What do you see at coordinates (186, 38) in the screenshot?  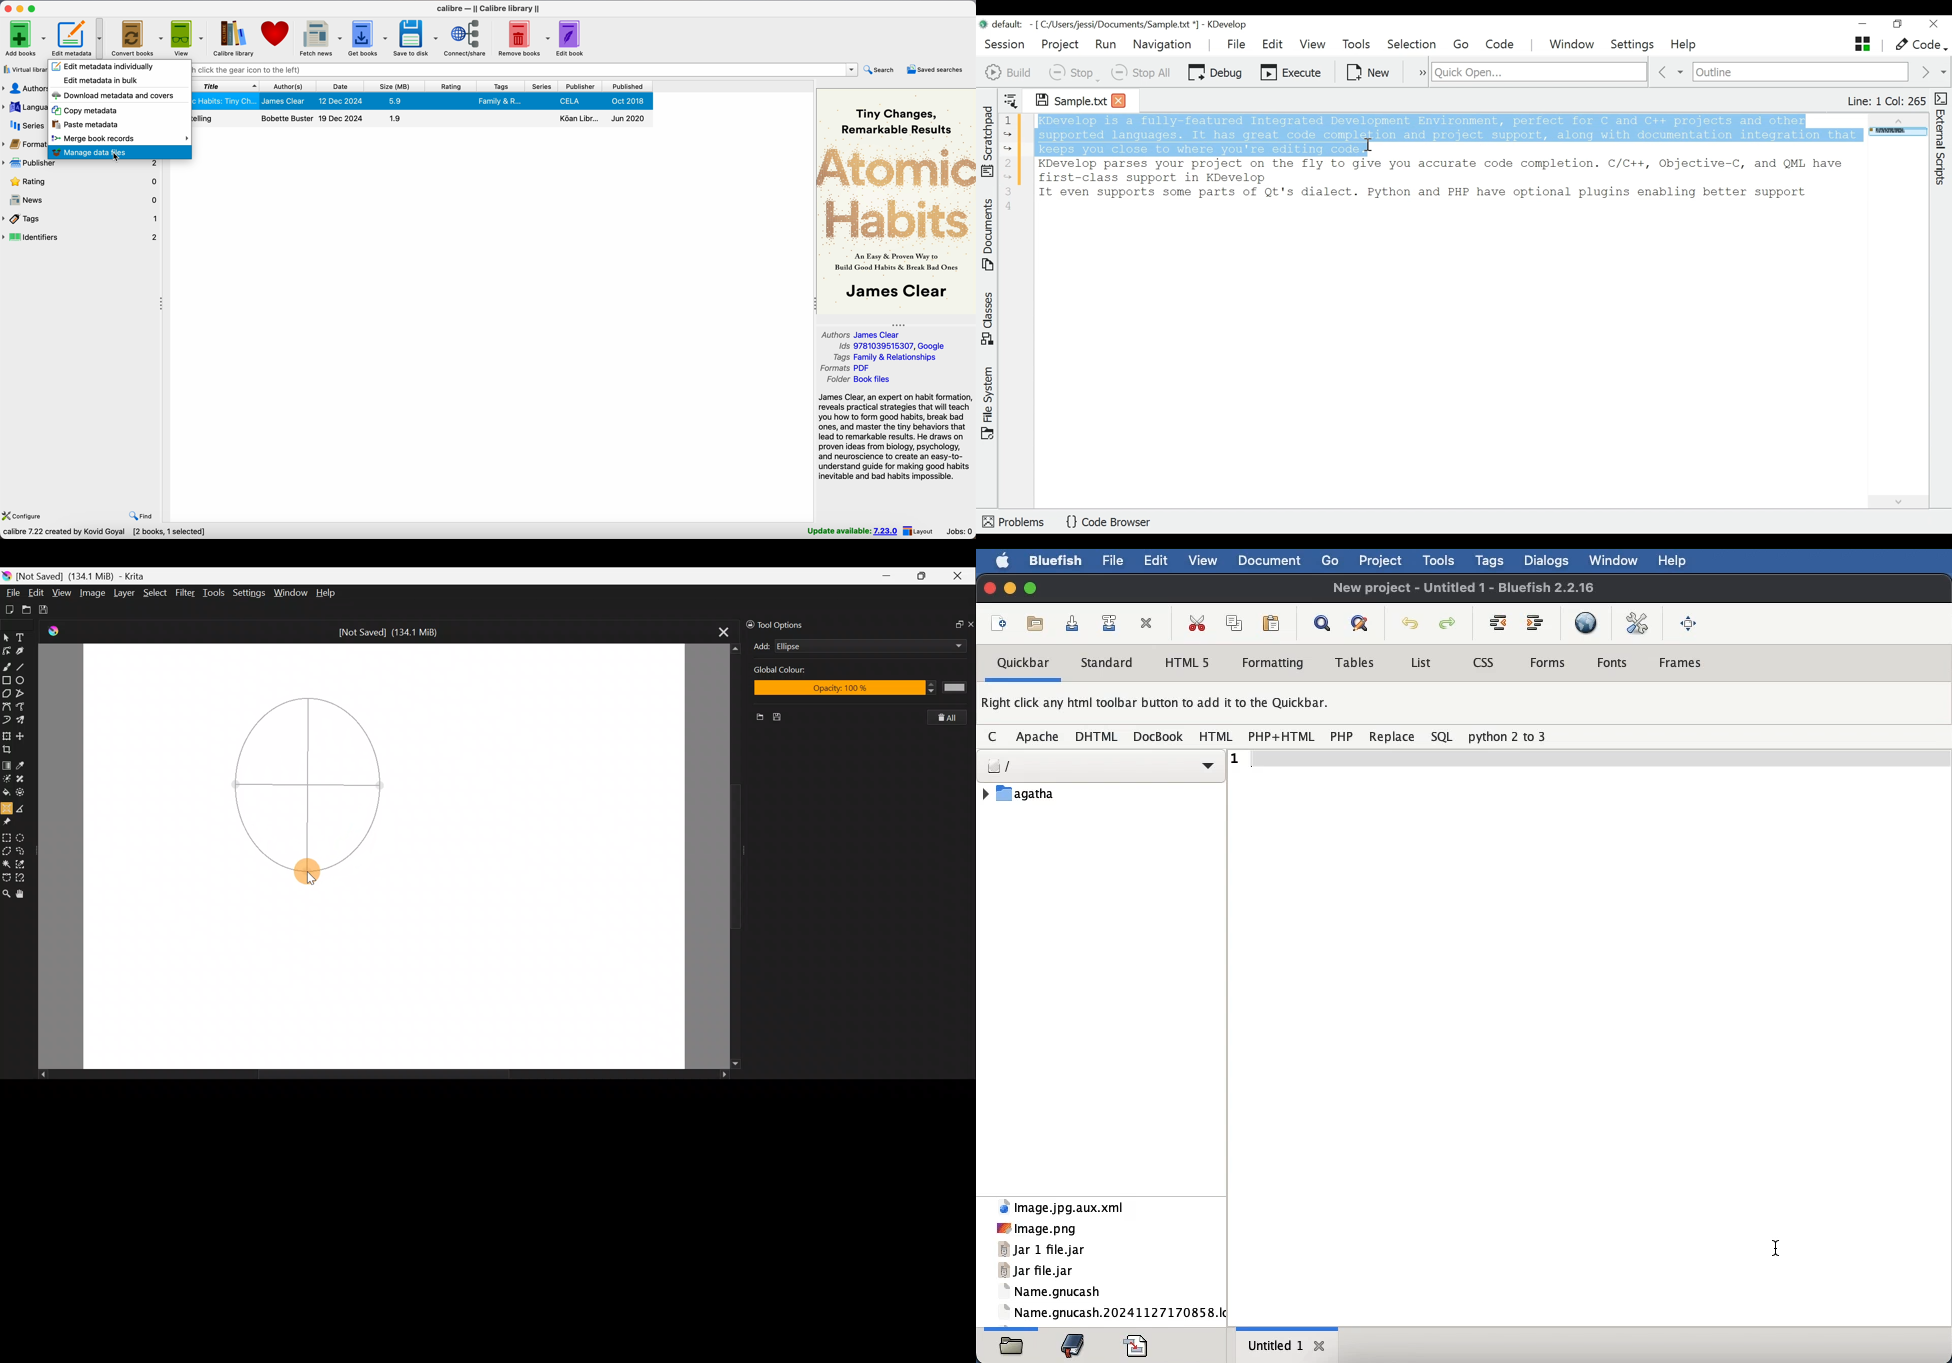 I see `view` at bounding box center [186, 38].